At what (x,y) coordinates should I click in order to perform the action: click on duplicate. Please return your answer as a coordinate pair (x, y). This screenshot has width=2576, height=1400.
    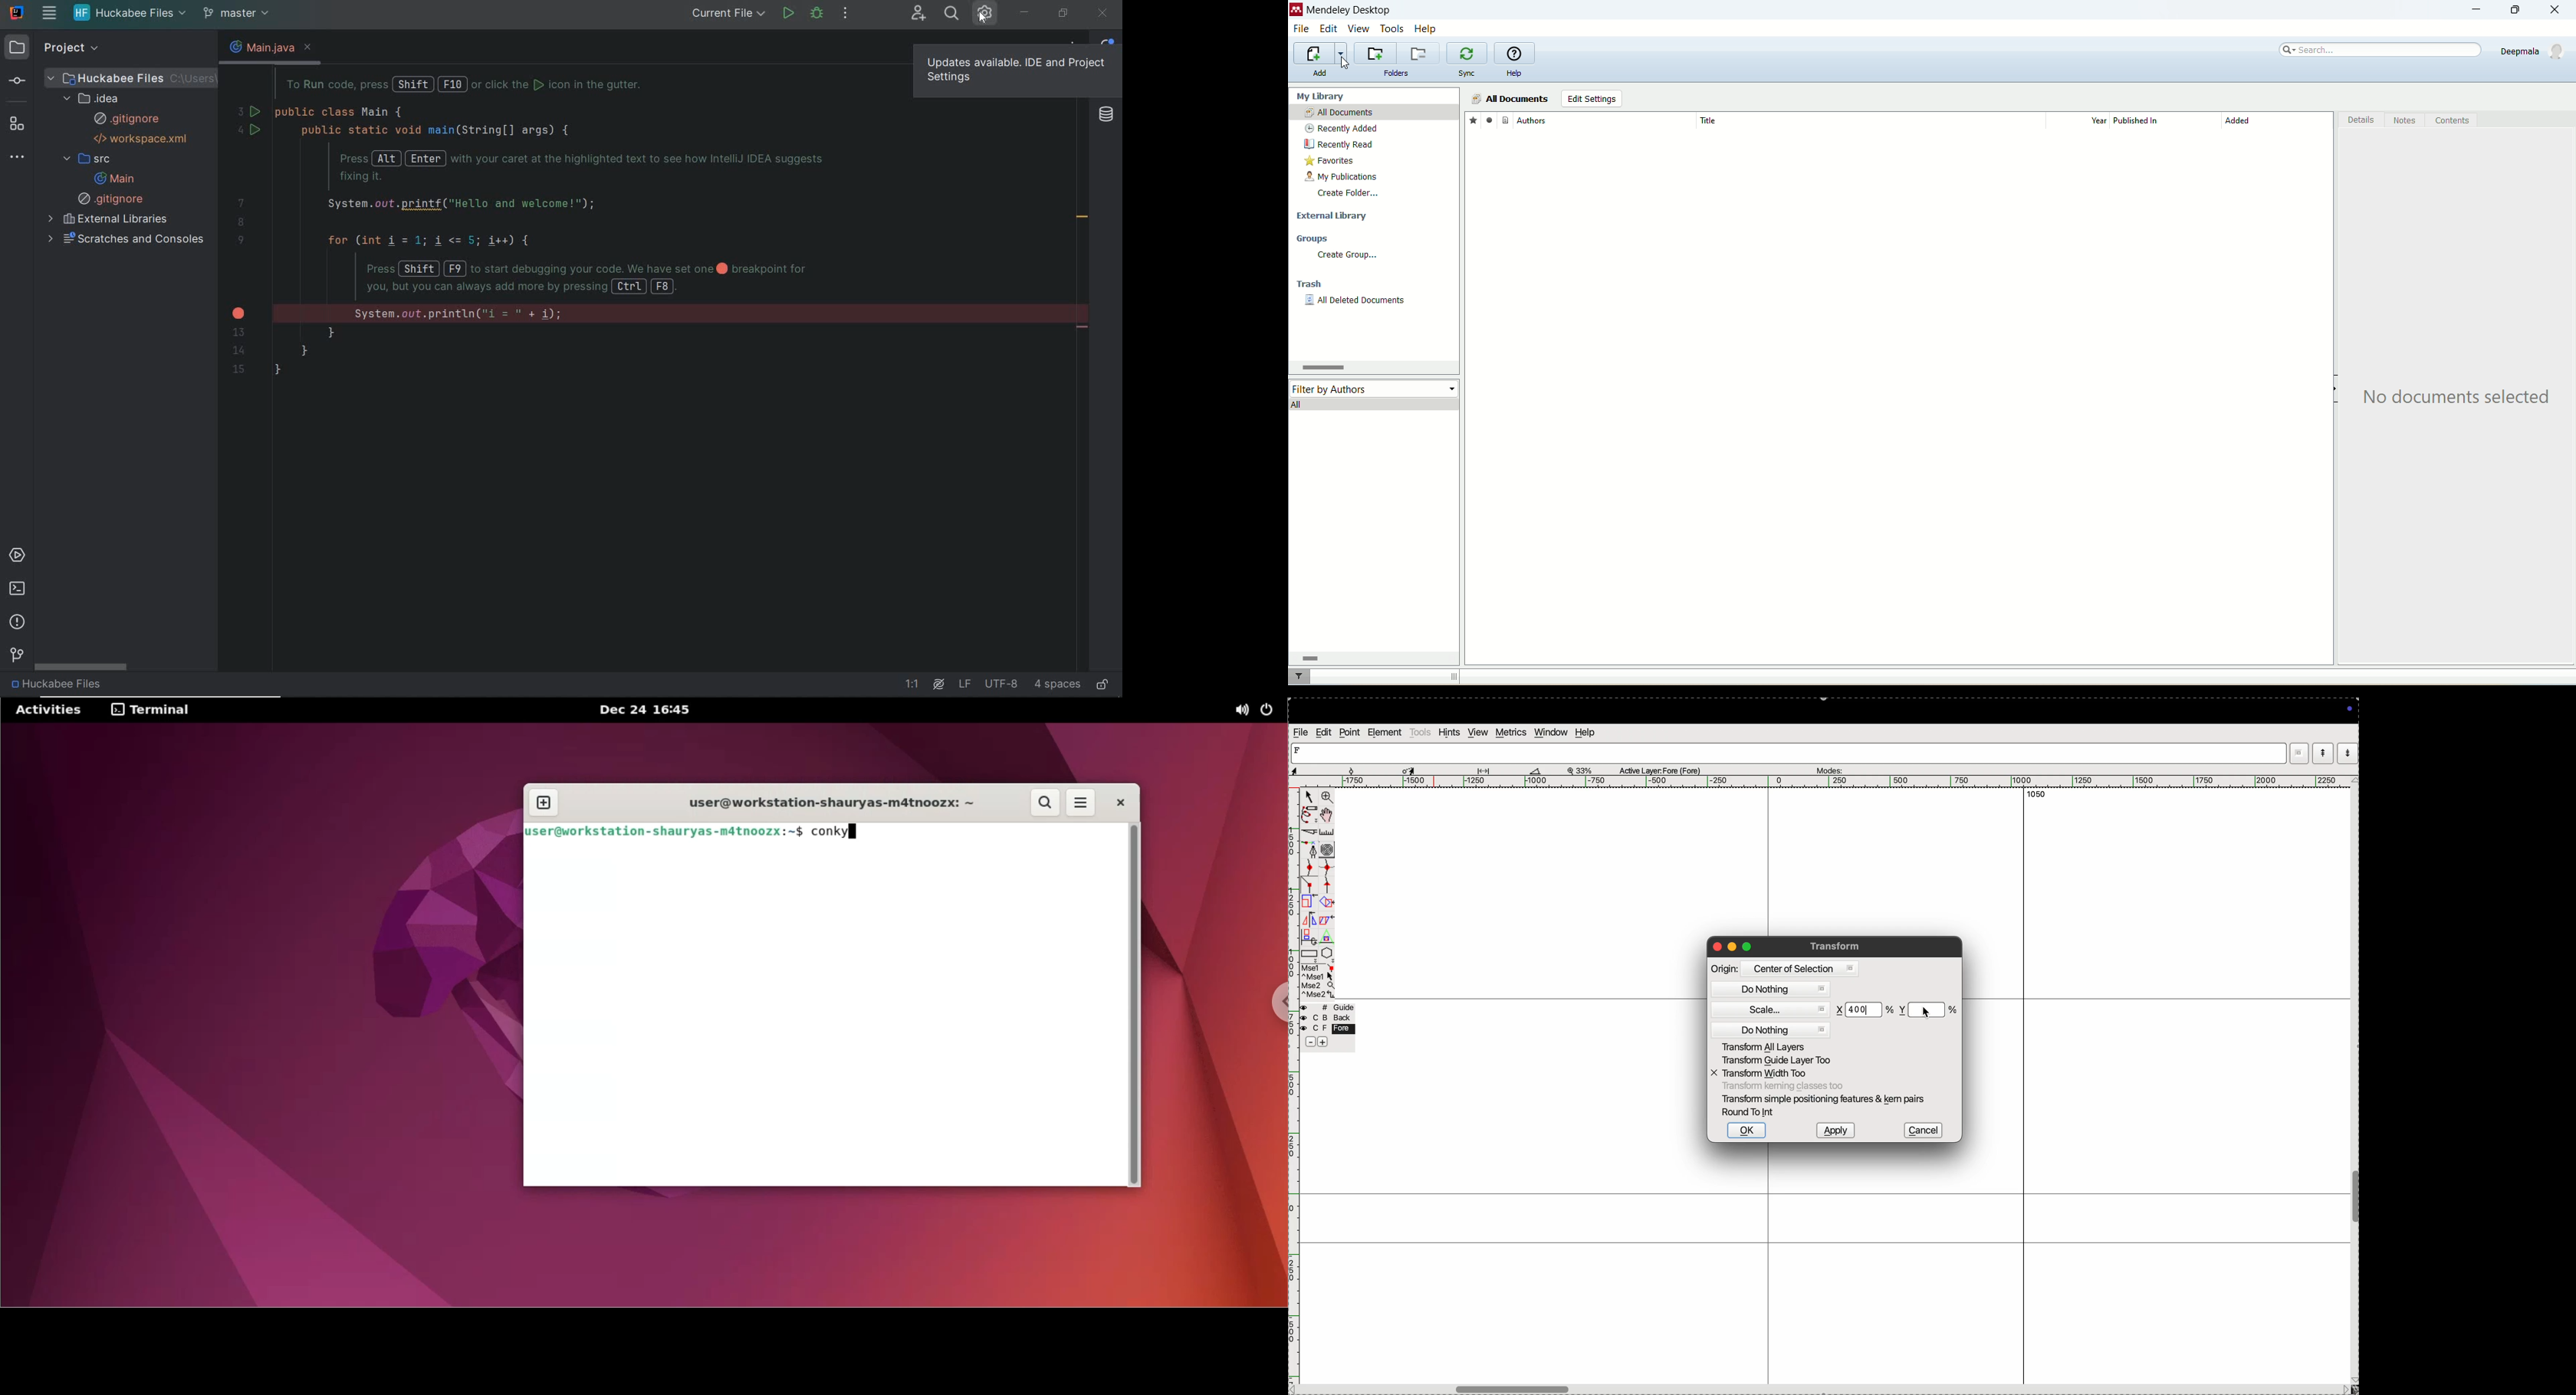
    Looking at the image, I should click on (1307, 938).